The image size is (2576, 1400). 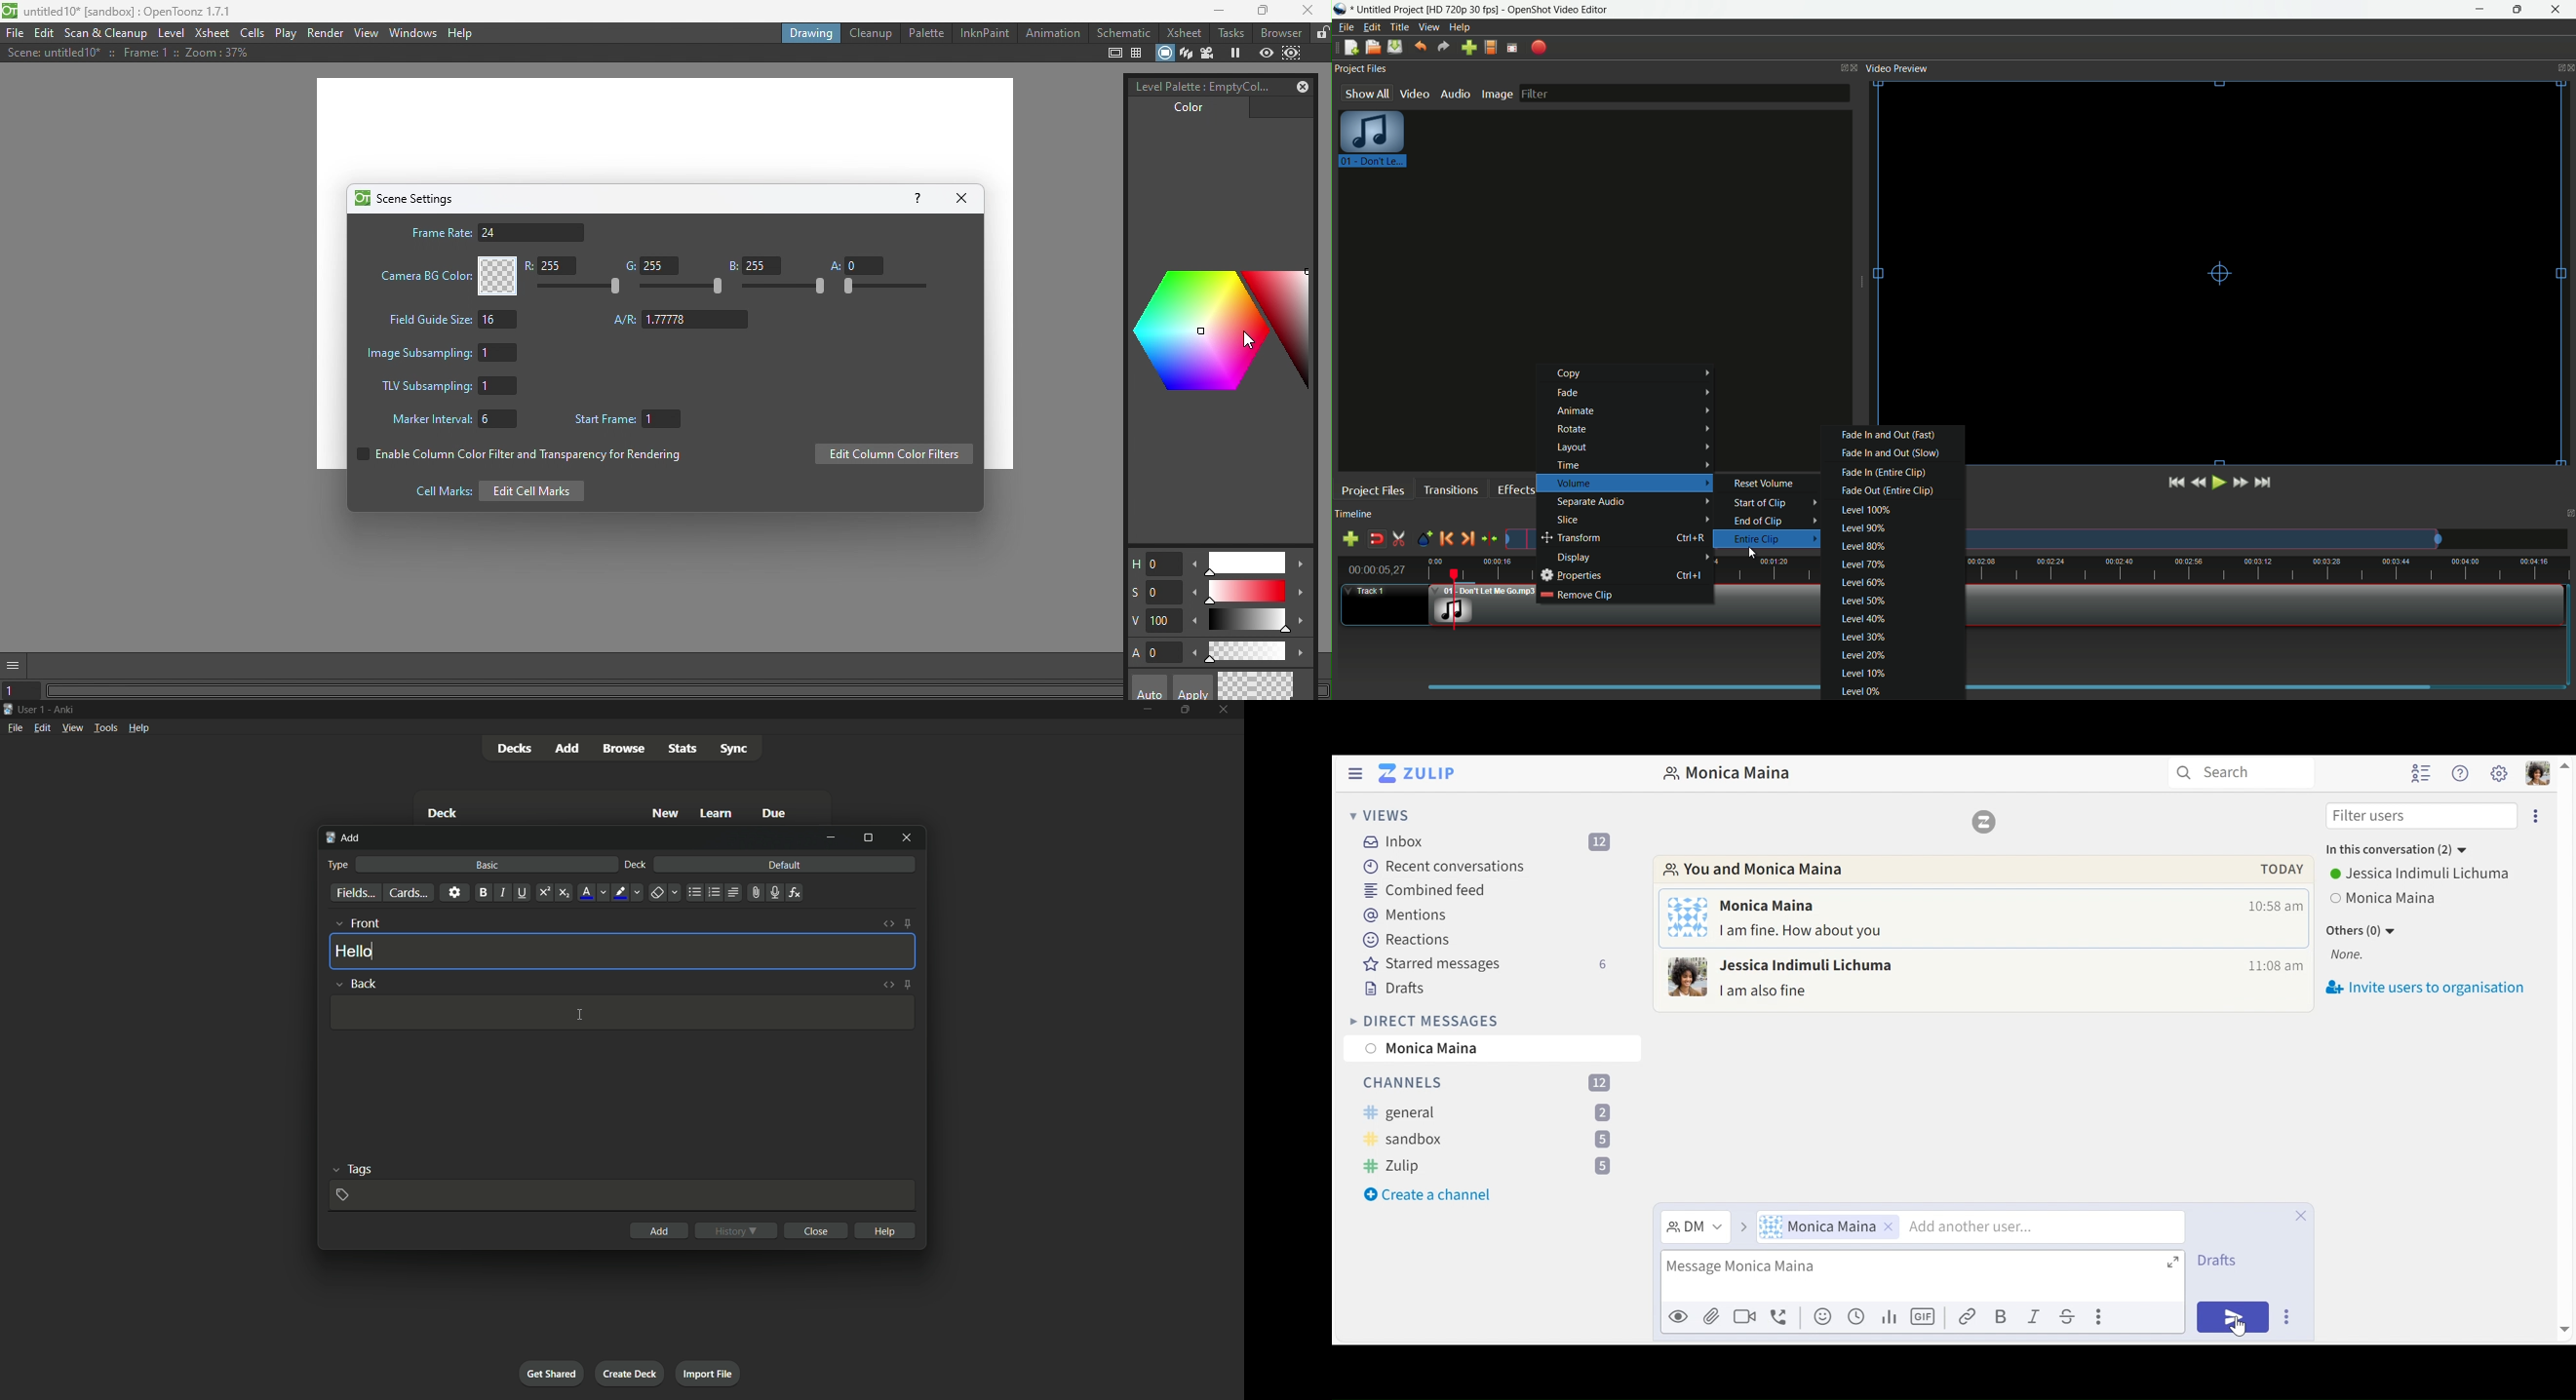 What do you see at coordinates (594, 893) in the screenshot?
I see `font color` at bounding box center [594, 893].